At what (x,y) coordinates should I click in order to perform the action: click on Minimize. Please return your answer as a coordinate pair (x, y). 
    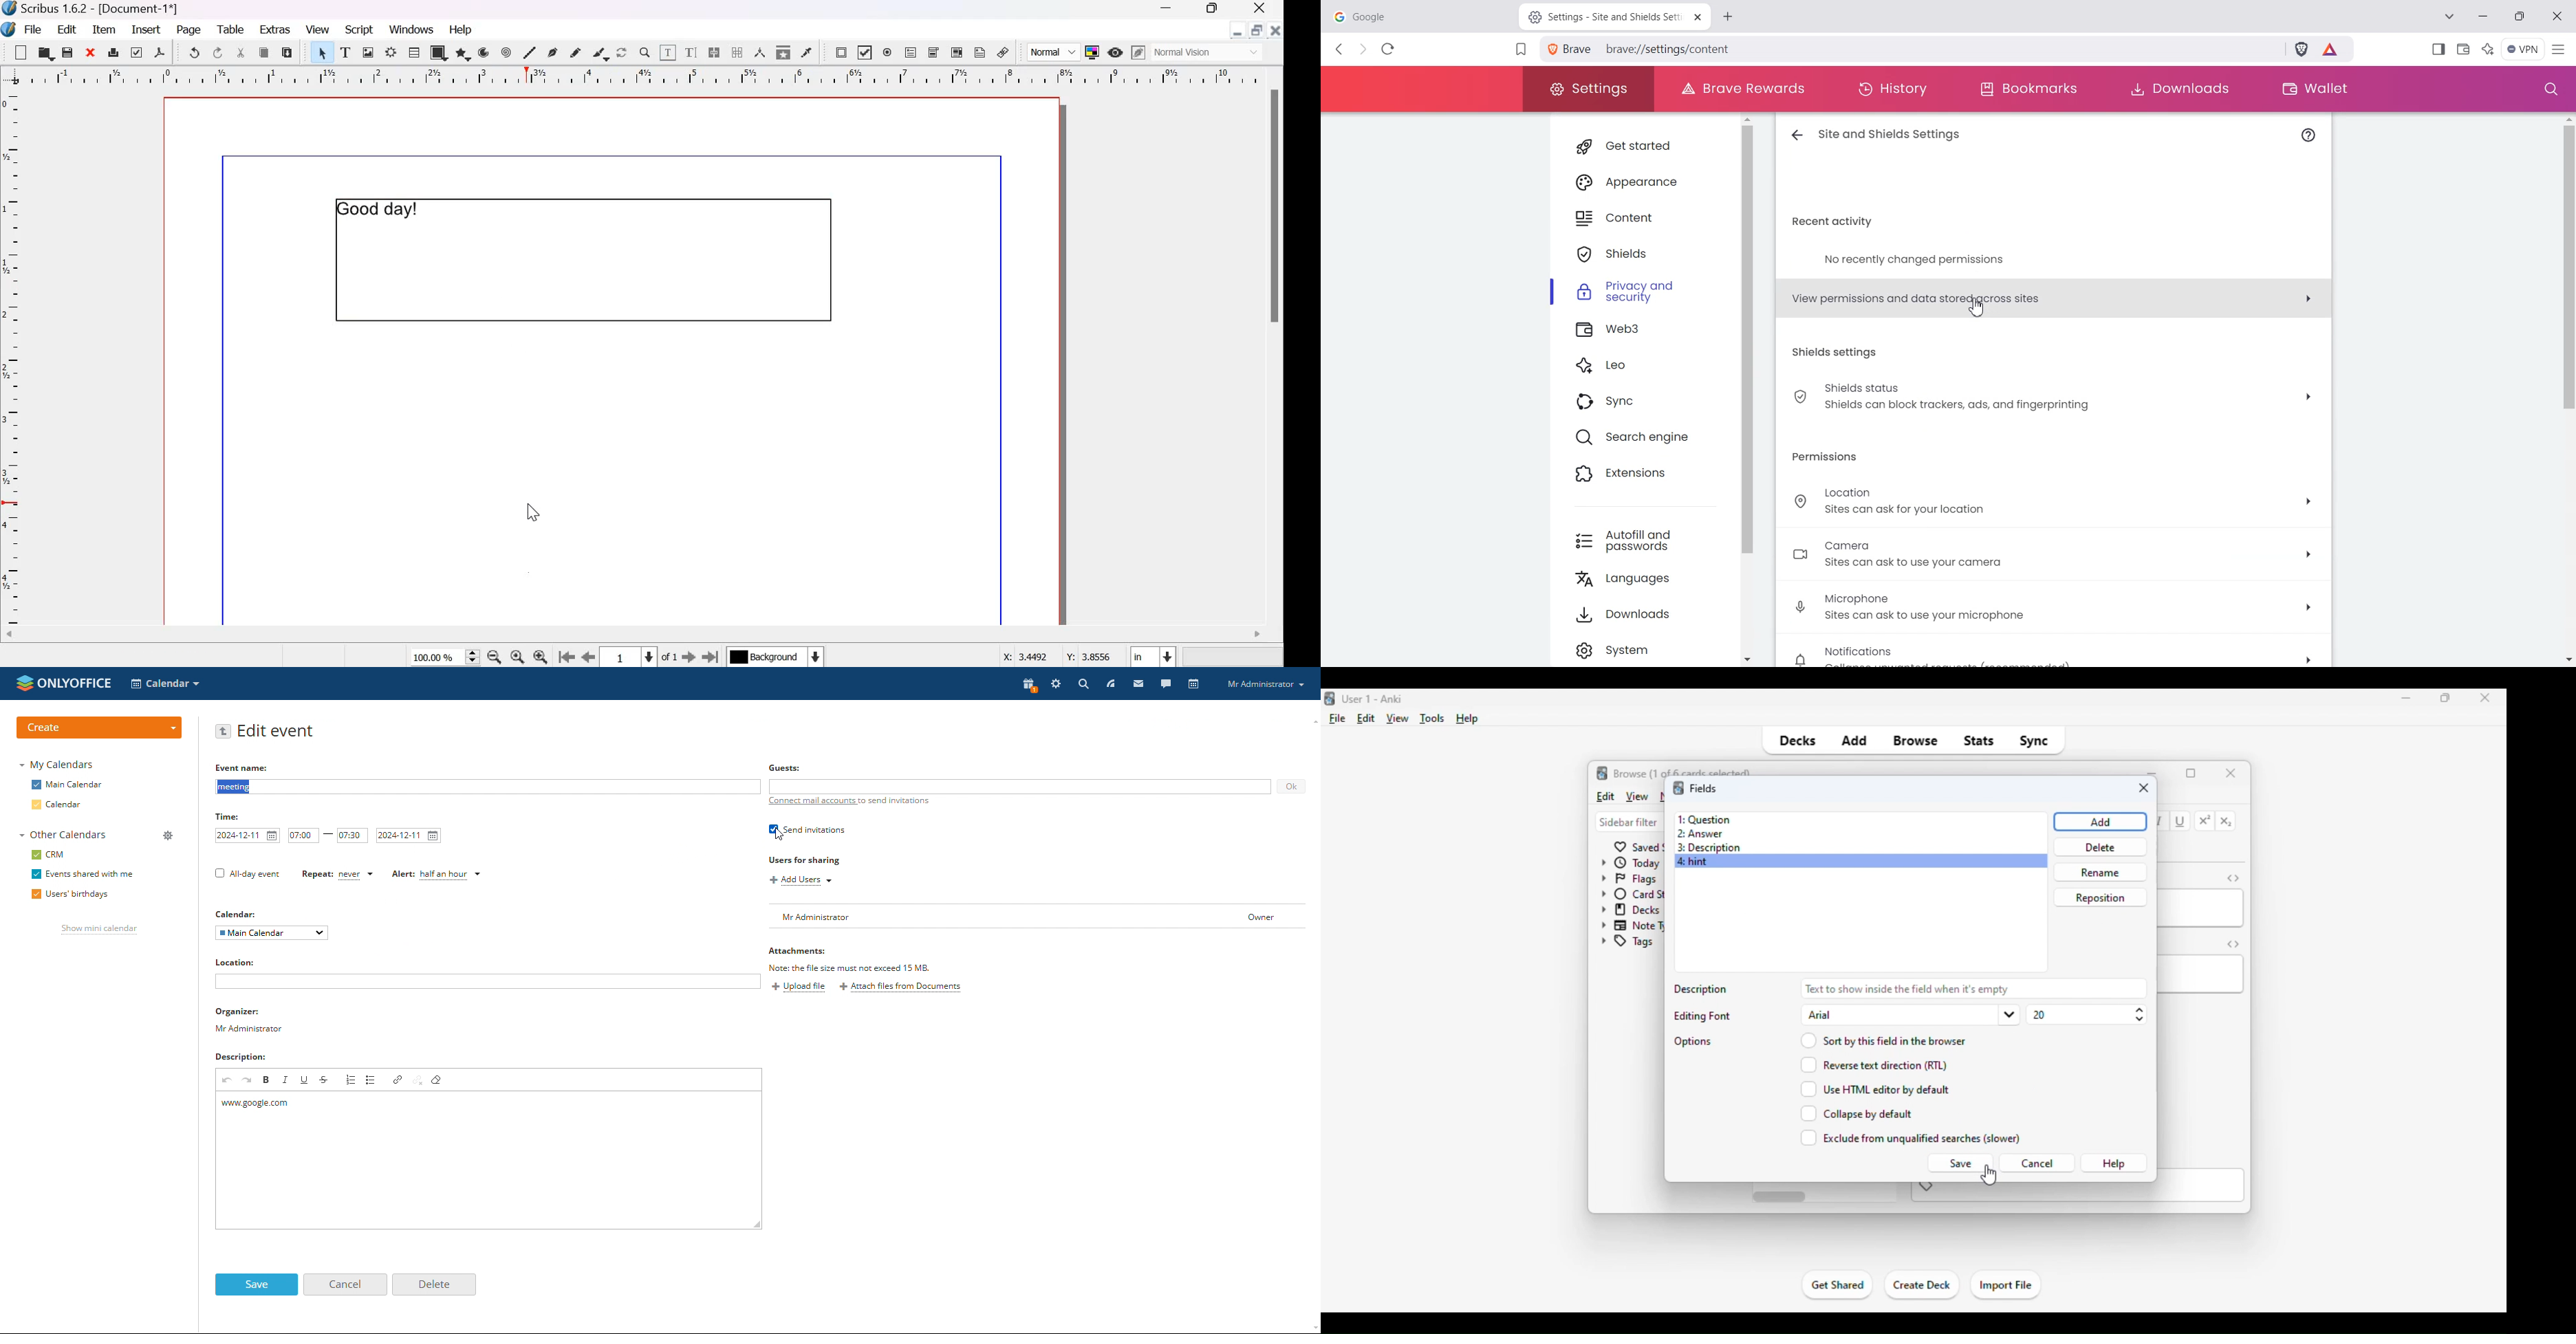
    Looking at the image, I should click on (1167, 9).